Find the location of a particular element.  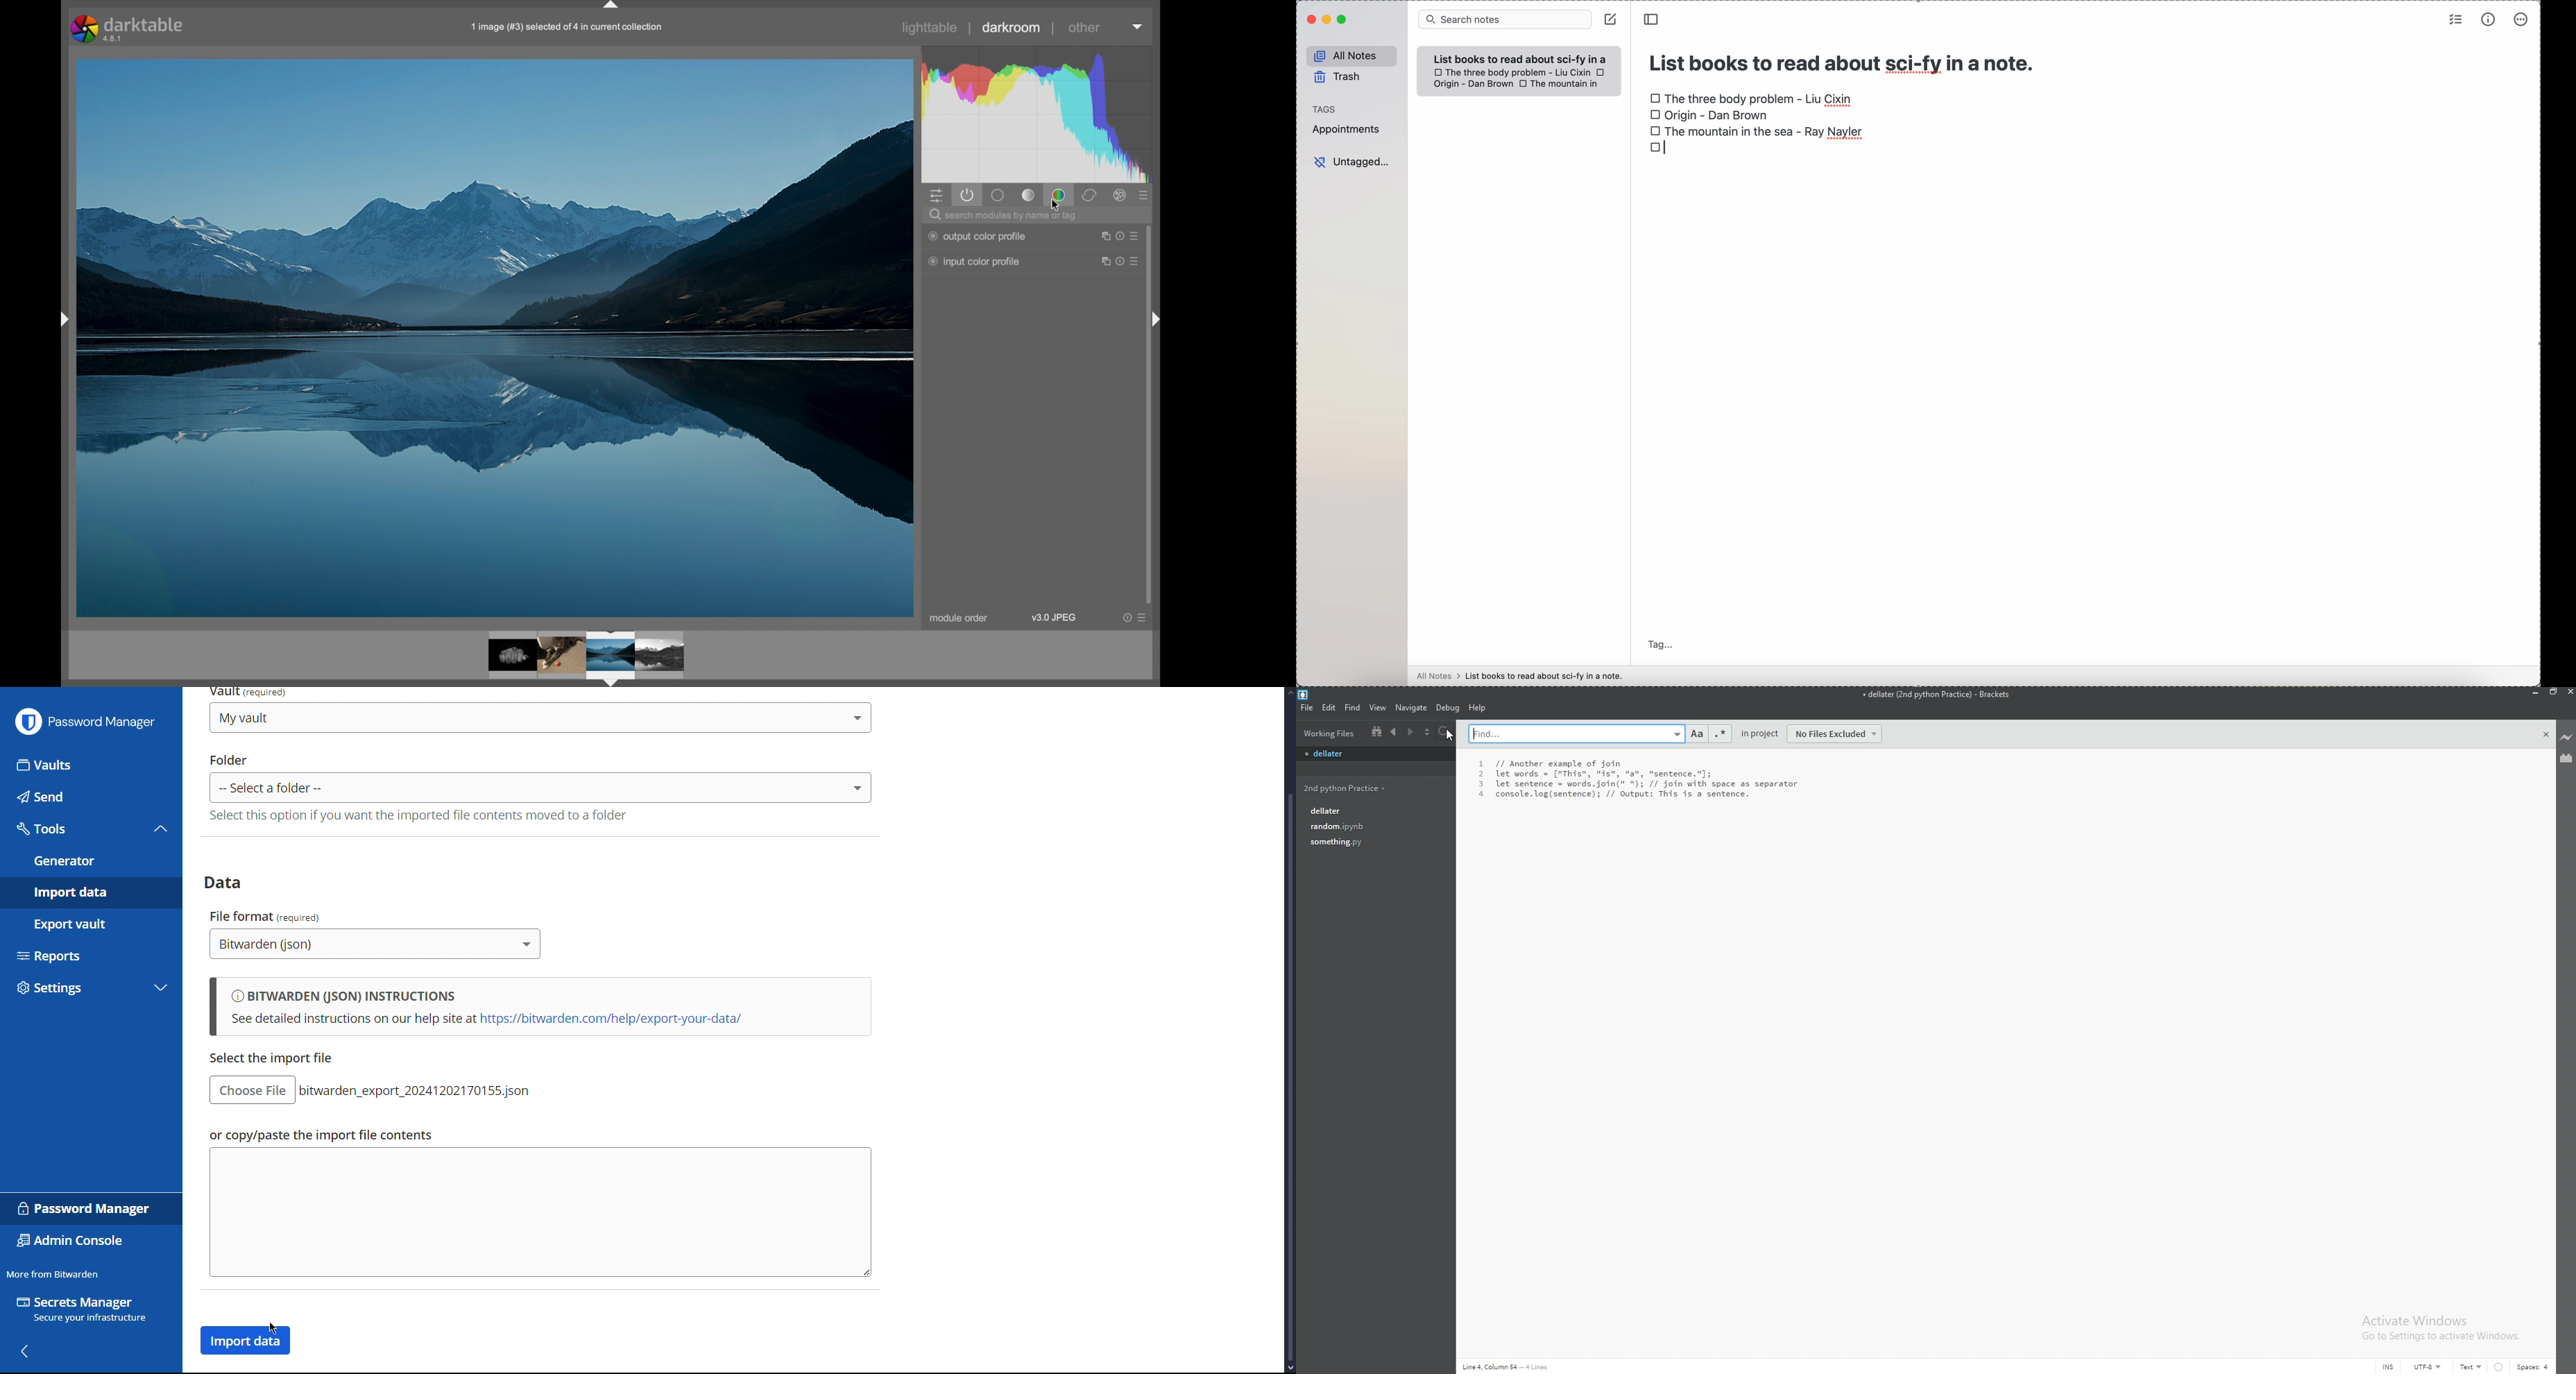

search bar is located at coordinates (1504, 20).